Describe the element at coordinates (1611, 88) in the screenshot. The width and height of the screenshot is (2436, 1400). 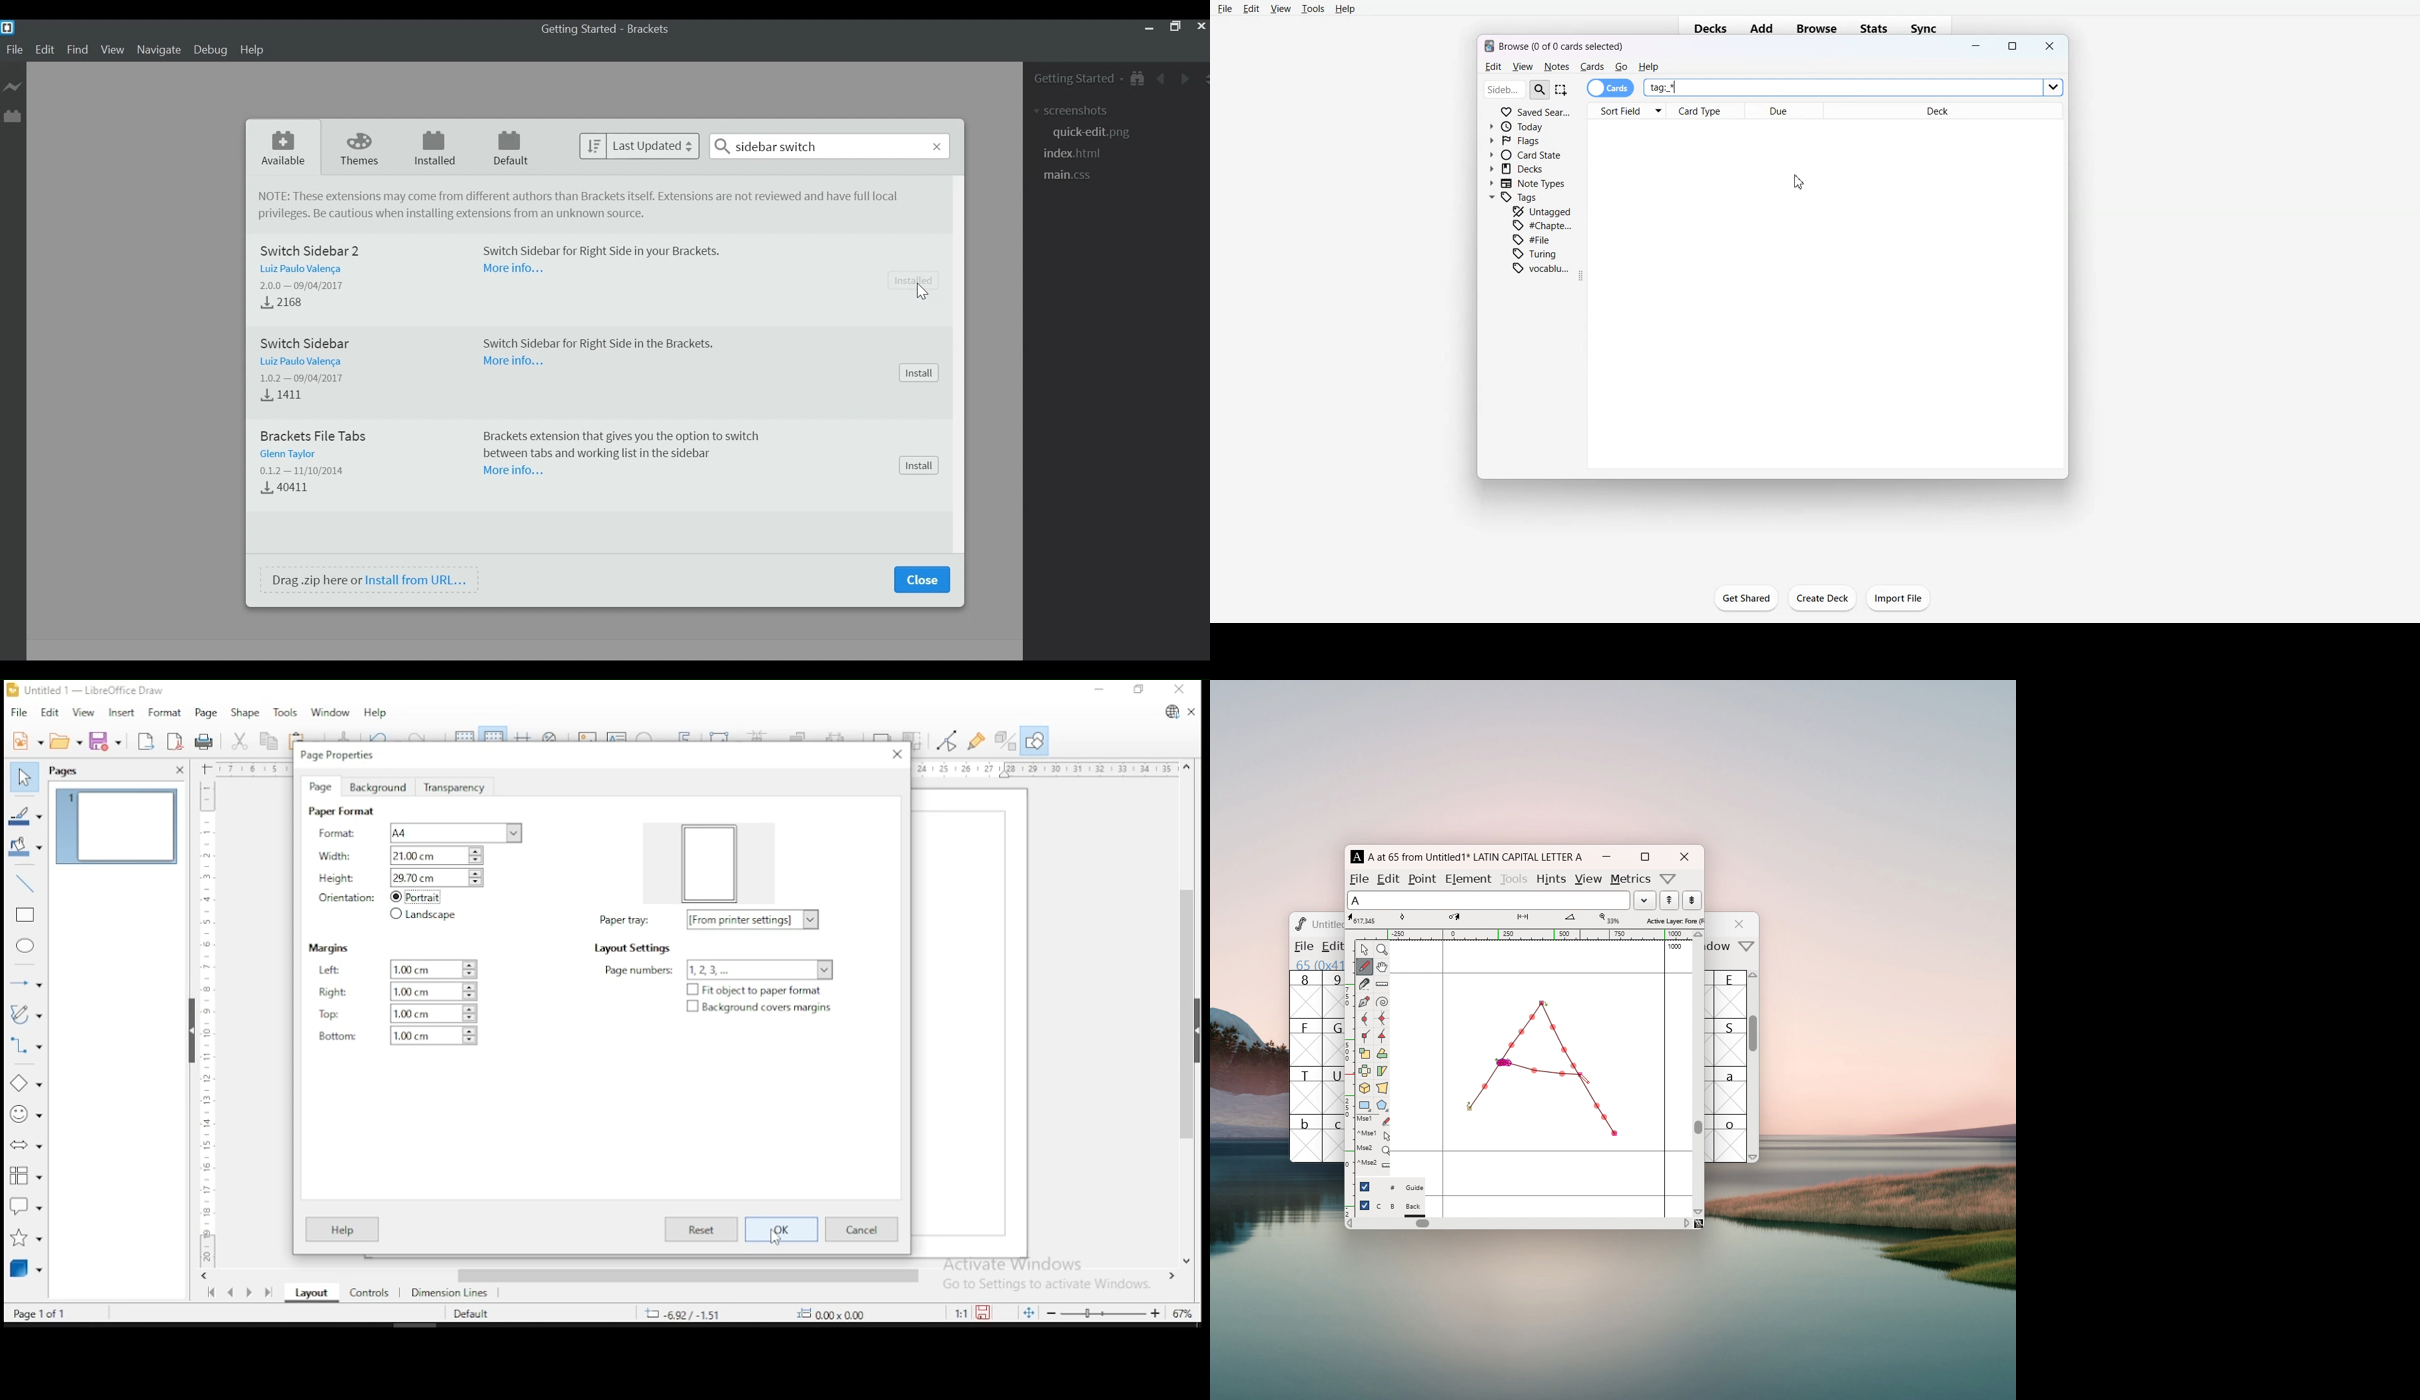
I see `Cards` at that location.